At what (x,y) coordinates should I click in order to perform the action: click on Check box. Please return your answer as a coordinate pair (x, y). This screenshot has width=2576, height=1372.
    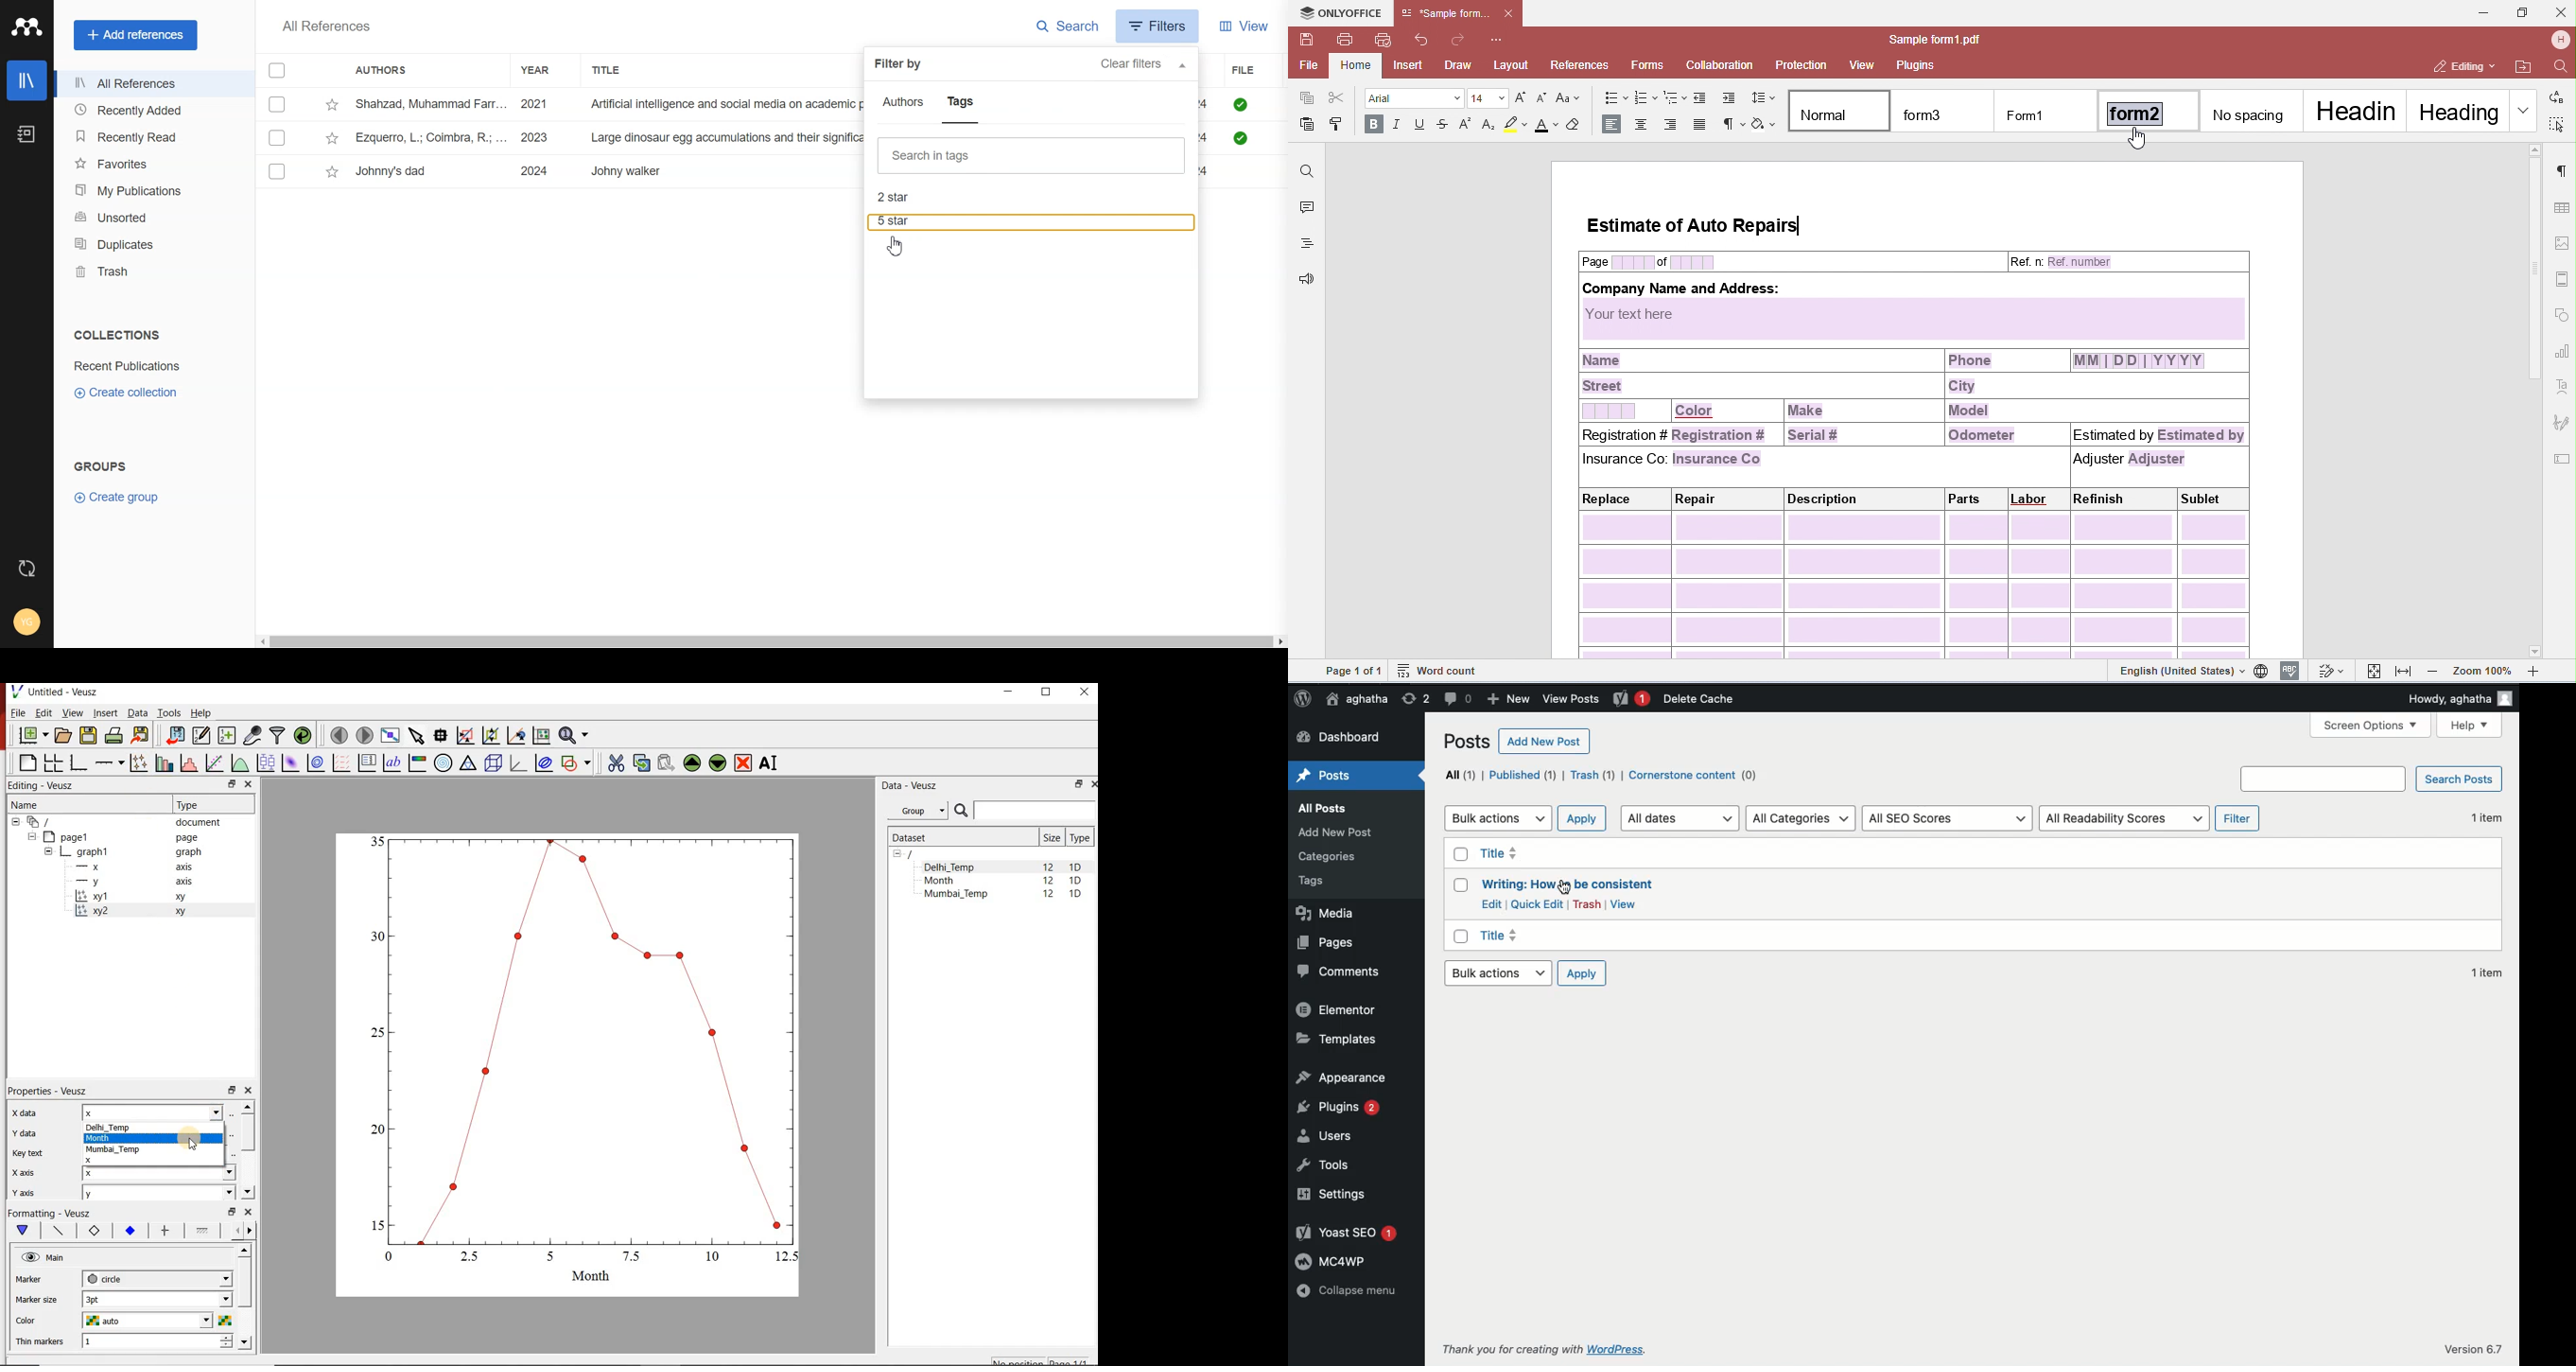
    Looking at the image, I should click on (1459, 936).